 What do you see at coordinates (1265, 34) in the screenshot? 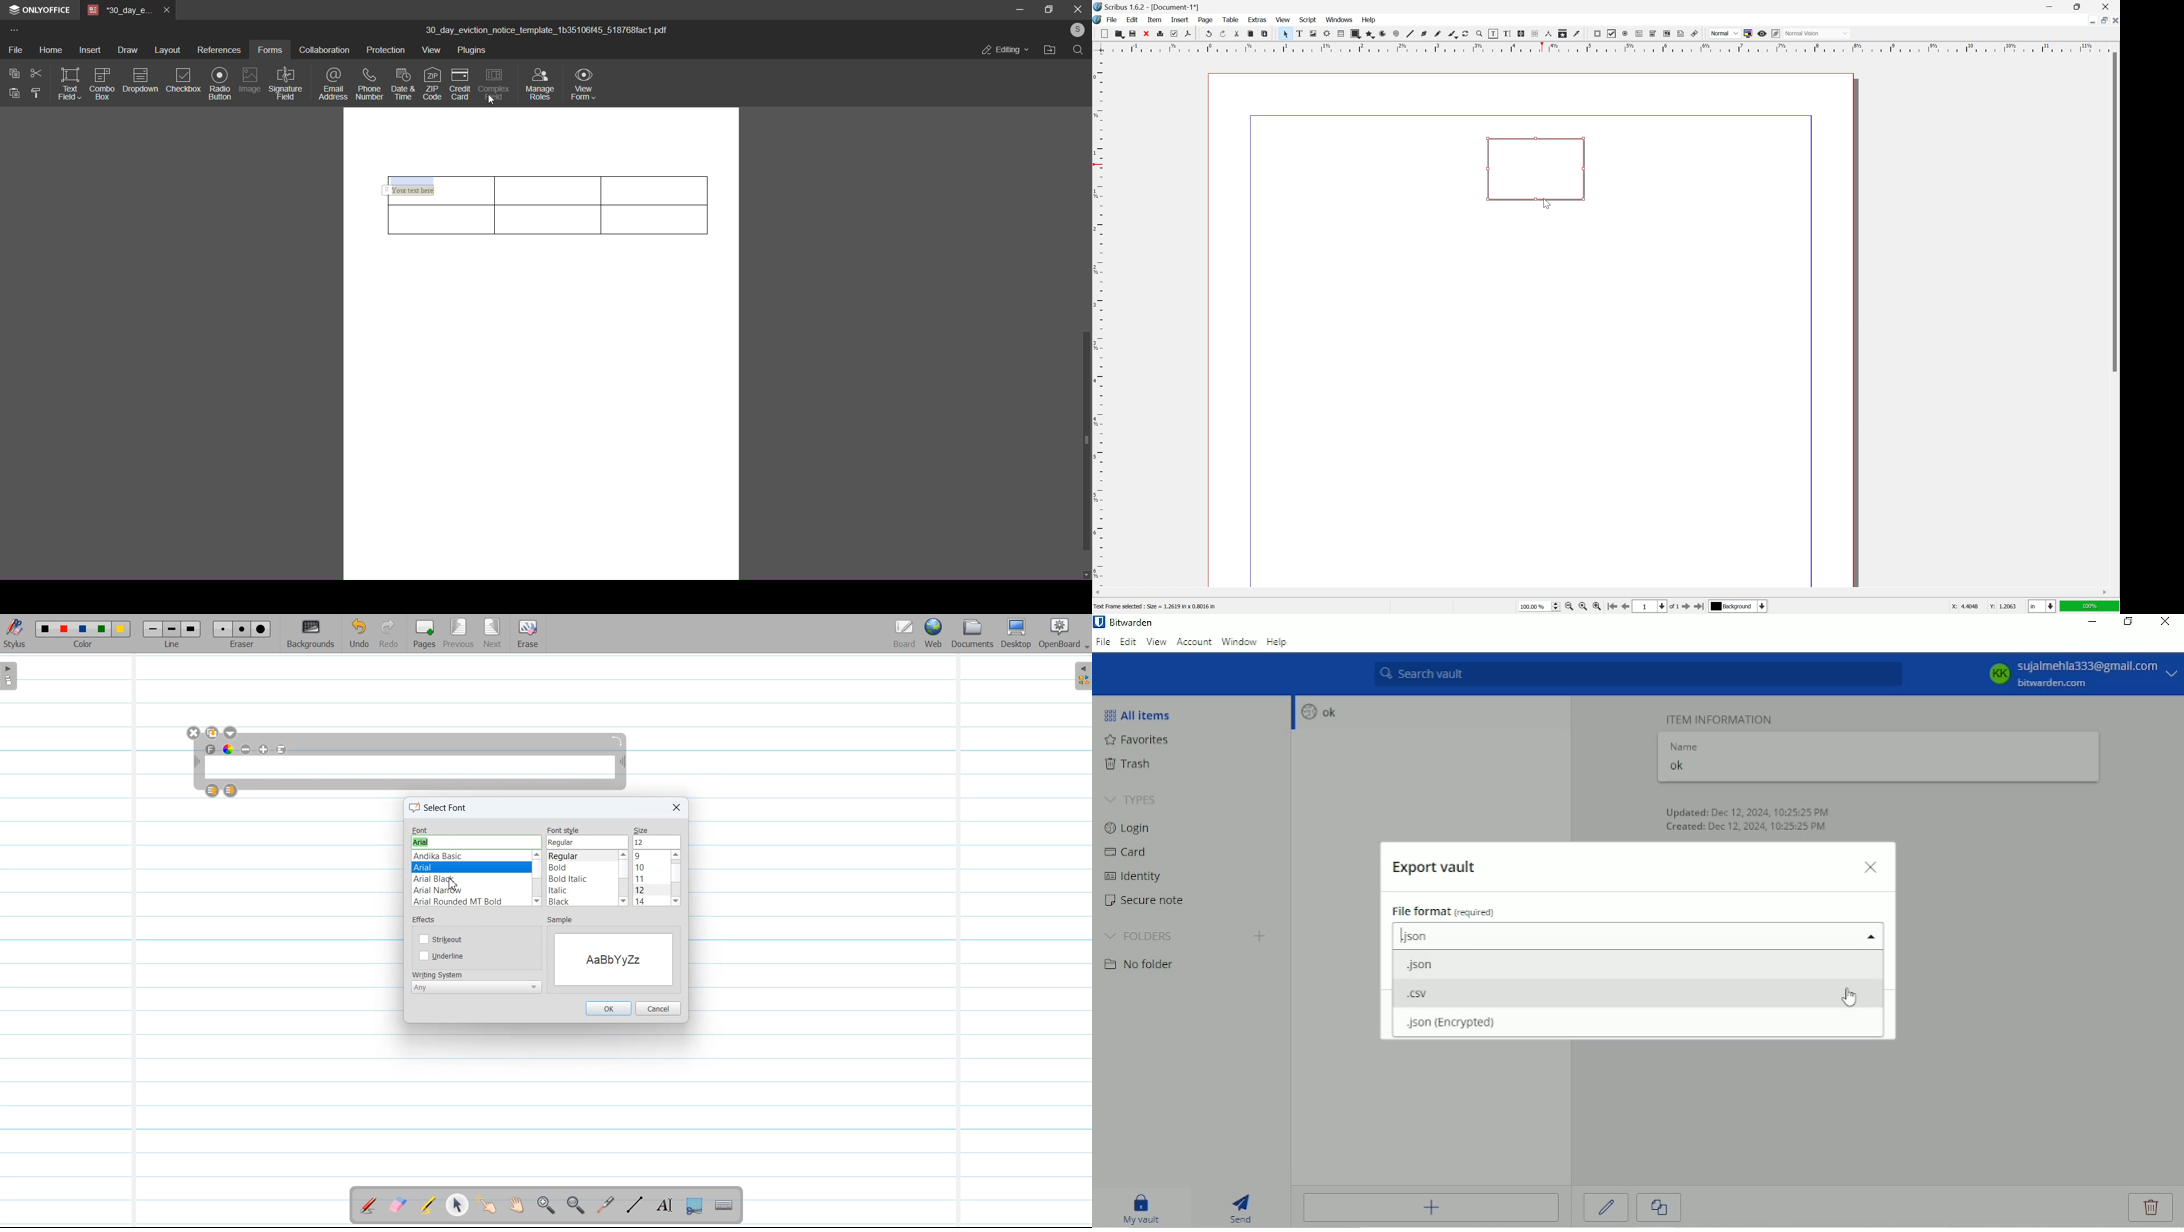
I see `paste` at bounding box center [1265, 34].